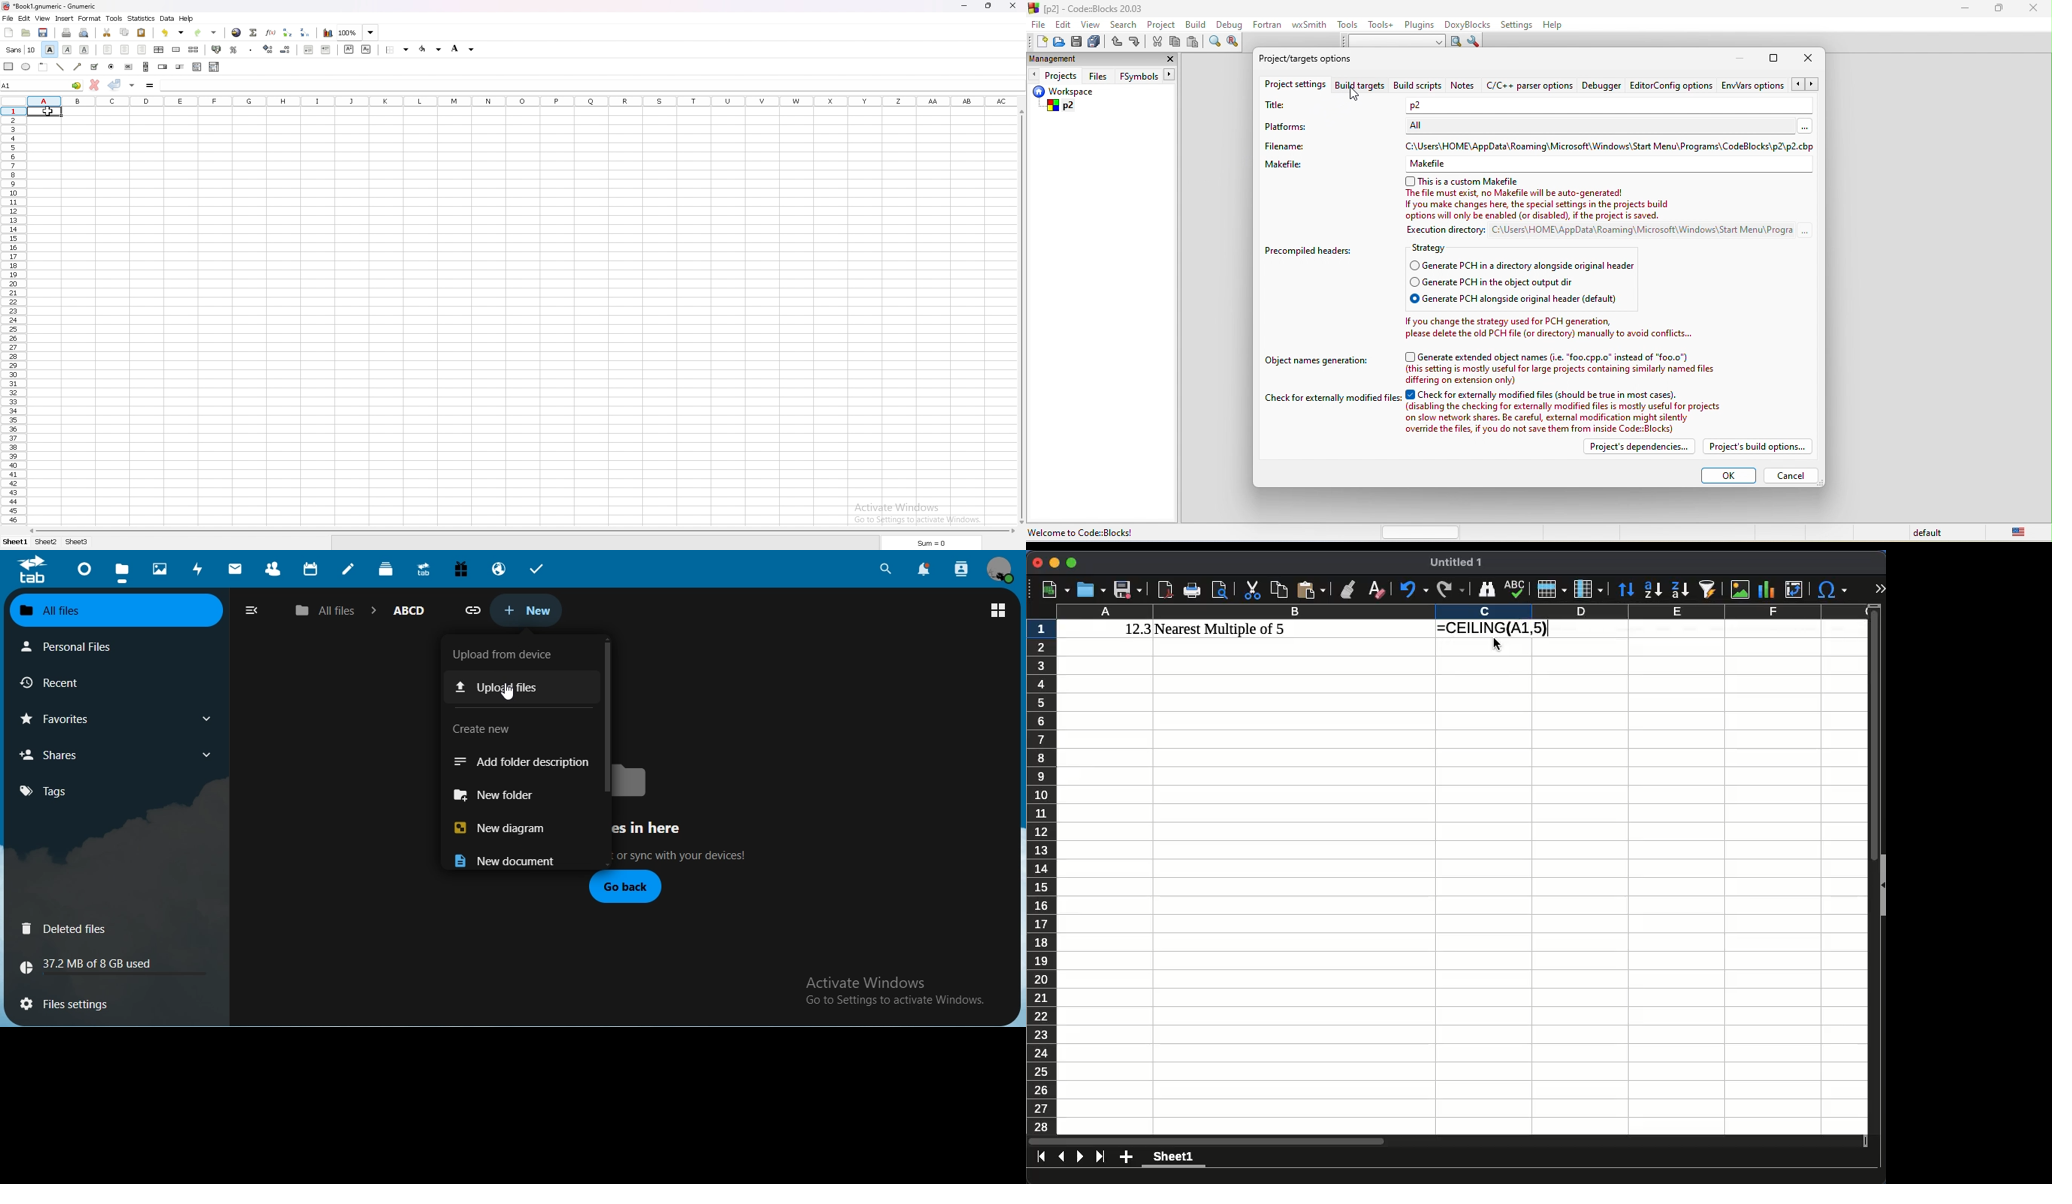 Image resolution: width=2072 pixels, height=1204 pixels. I want to click on upgrade, so click(426, 570).